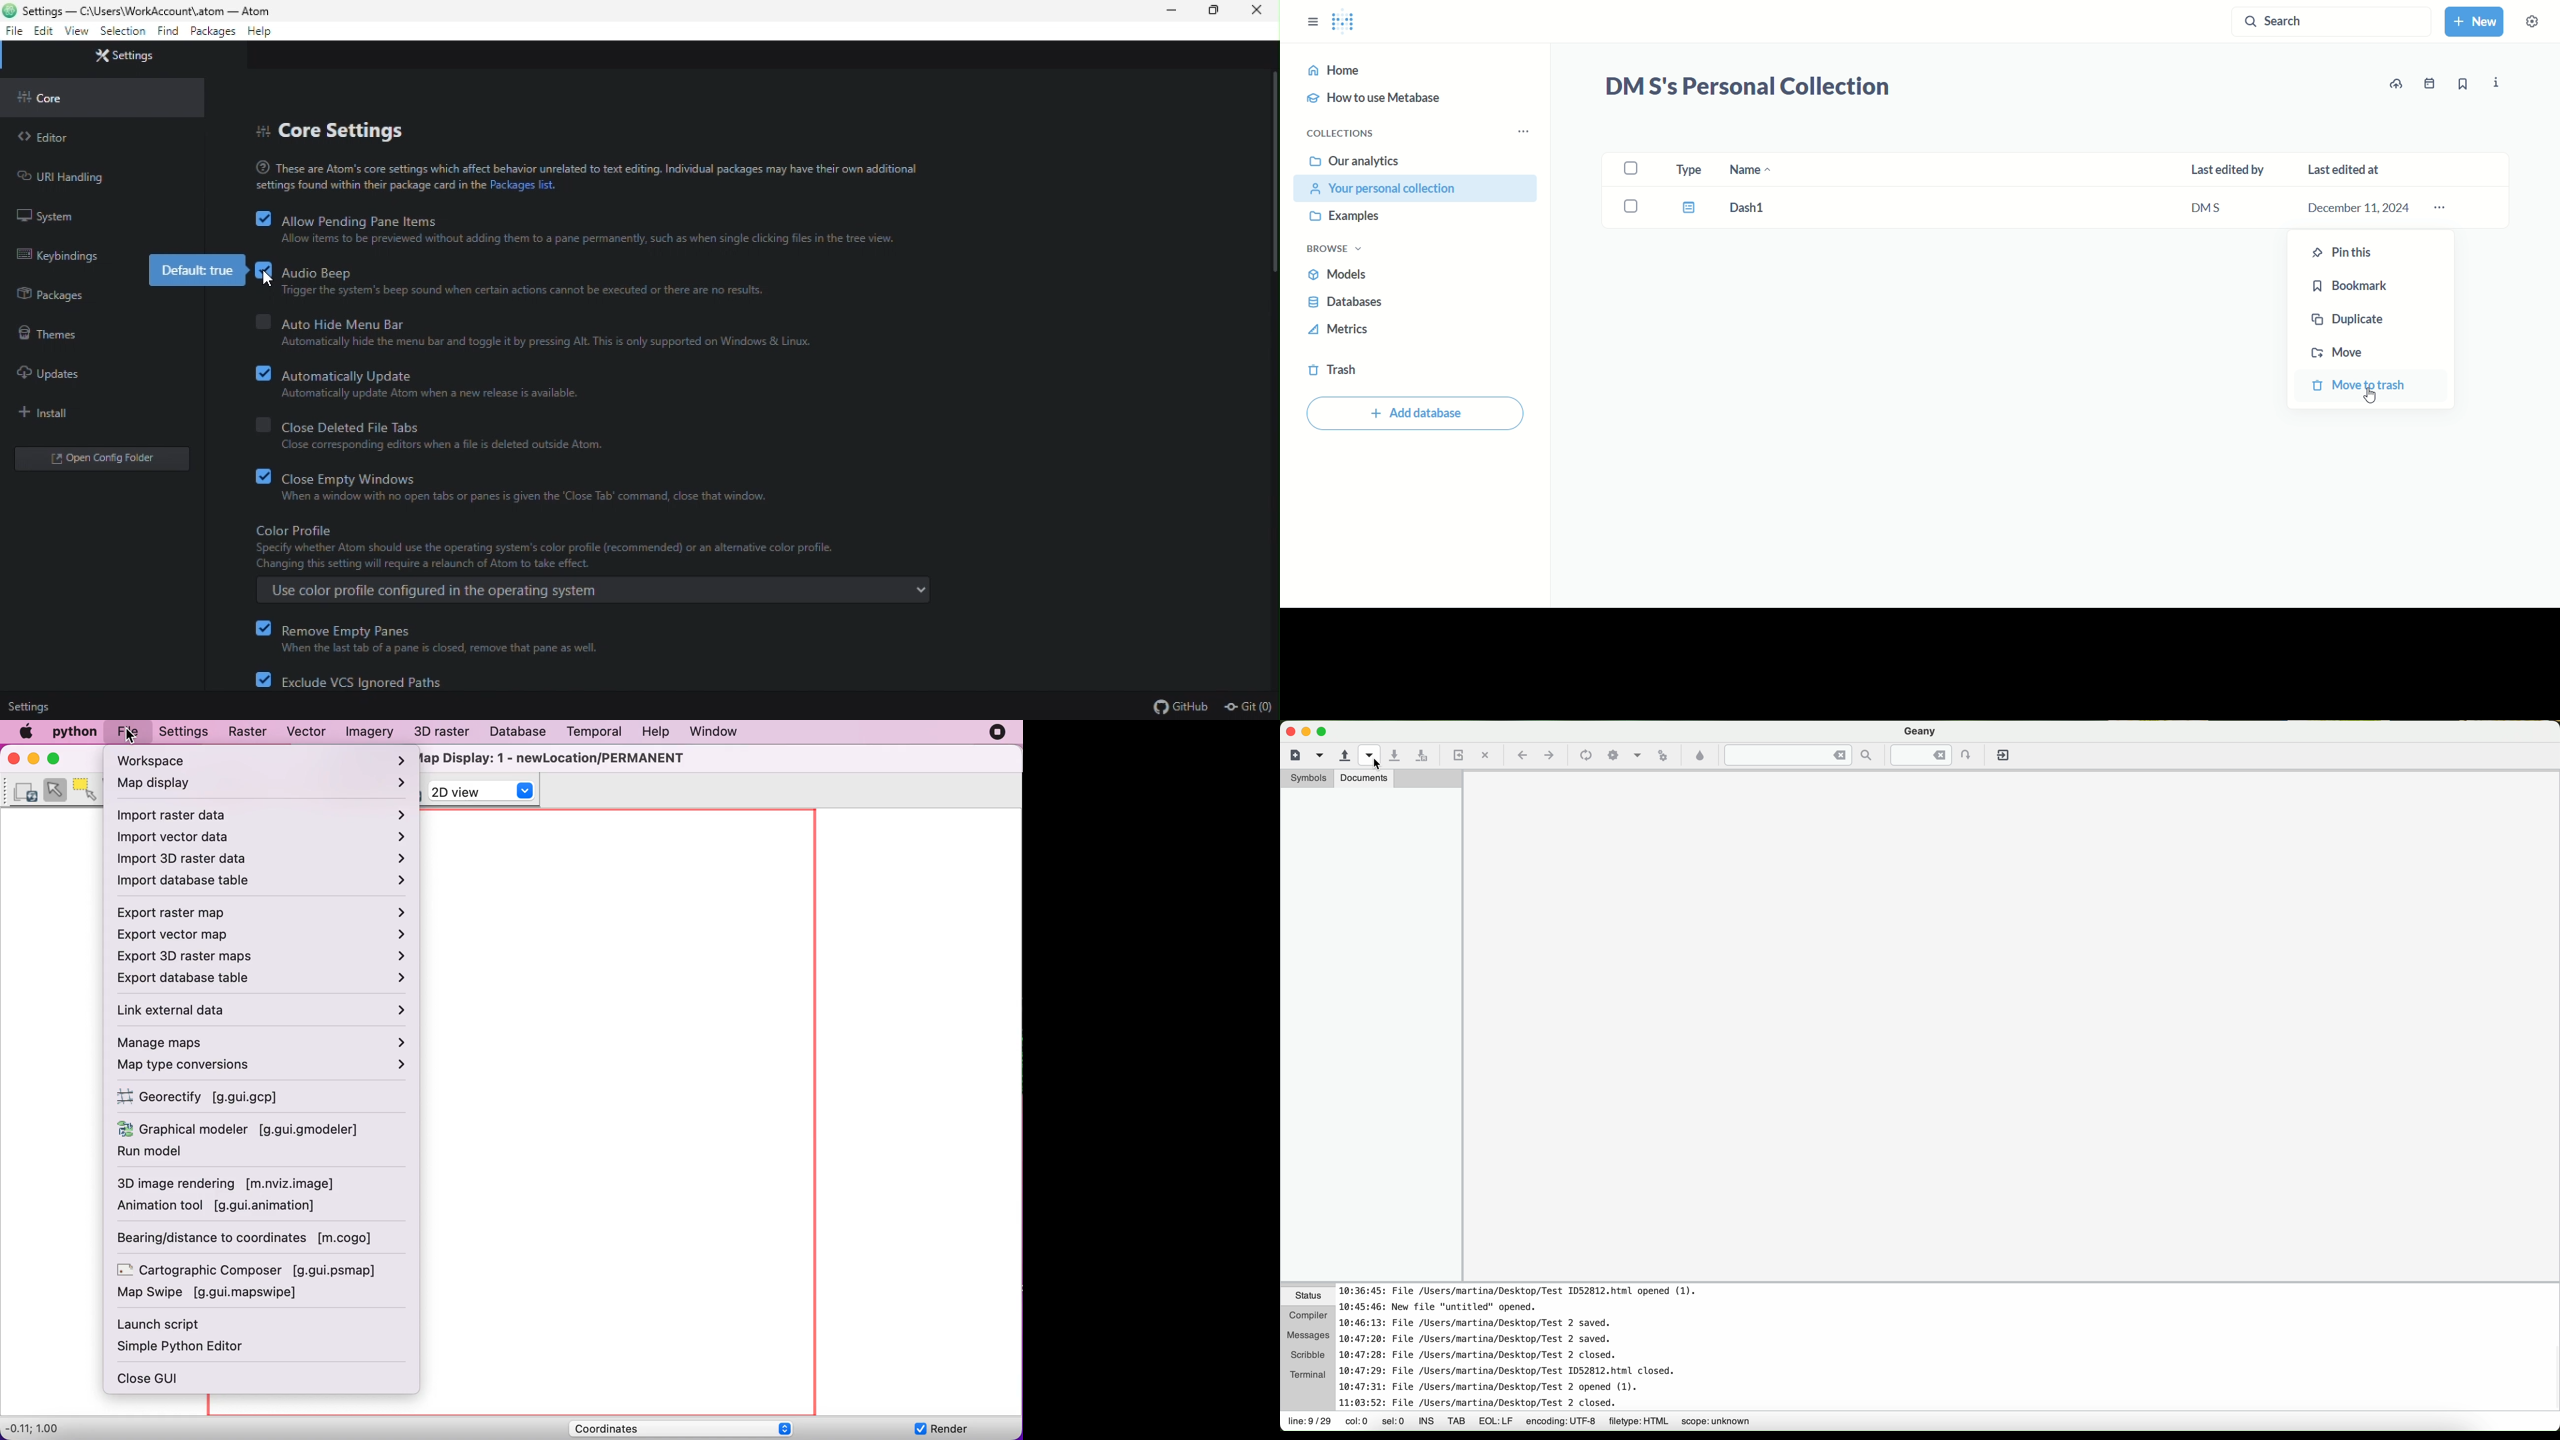 This screenshot has height=1456, width=2576. I want to click on home, so click(1411, 71).